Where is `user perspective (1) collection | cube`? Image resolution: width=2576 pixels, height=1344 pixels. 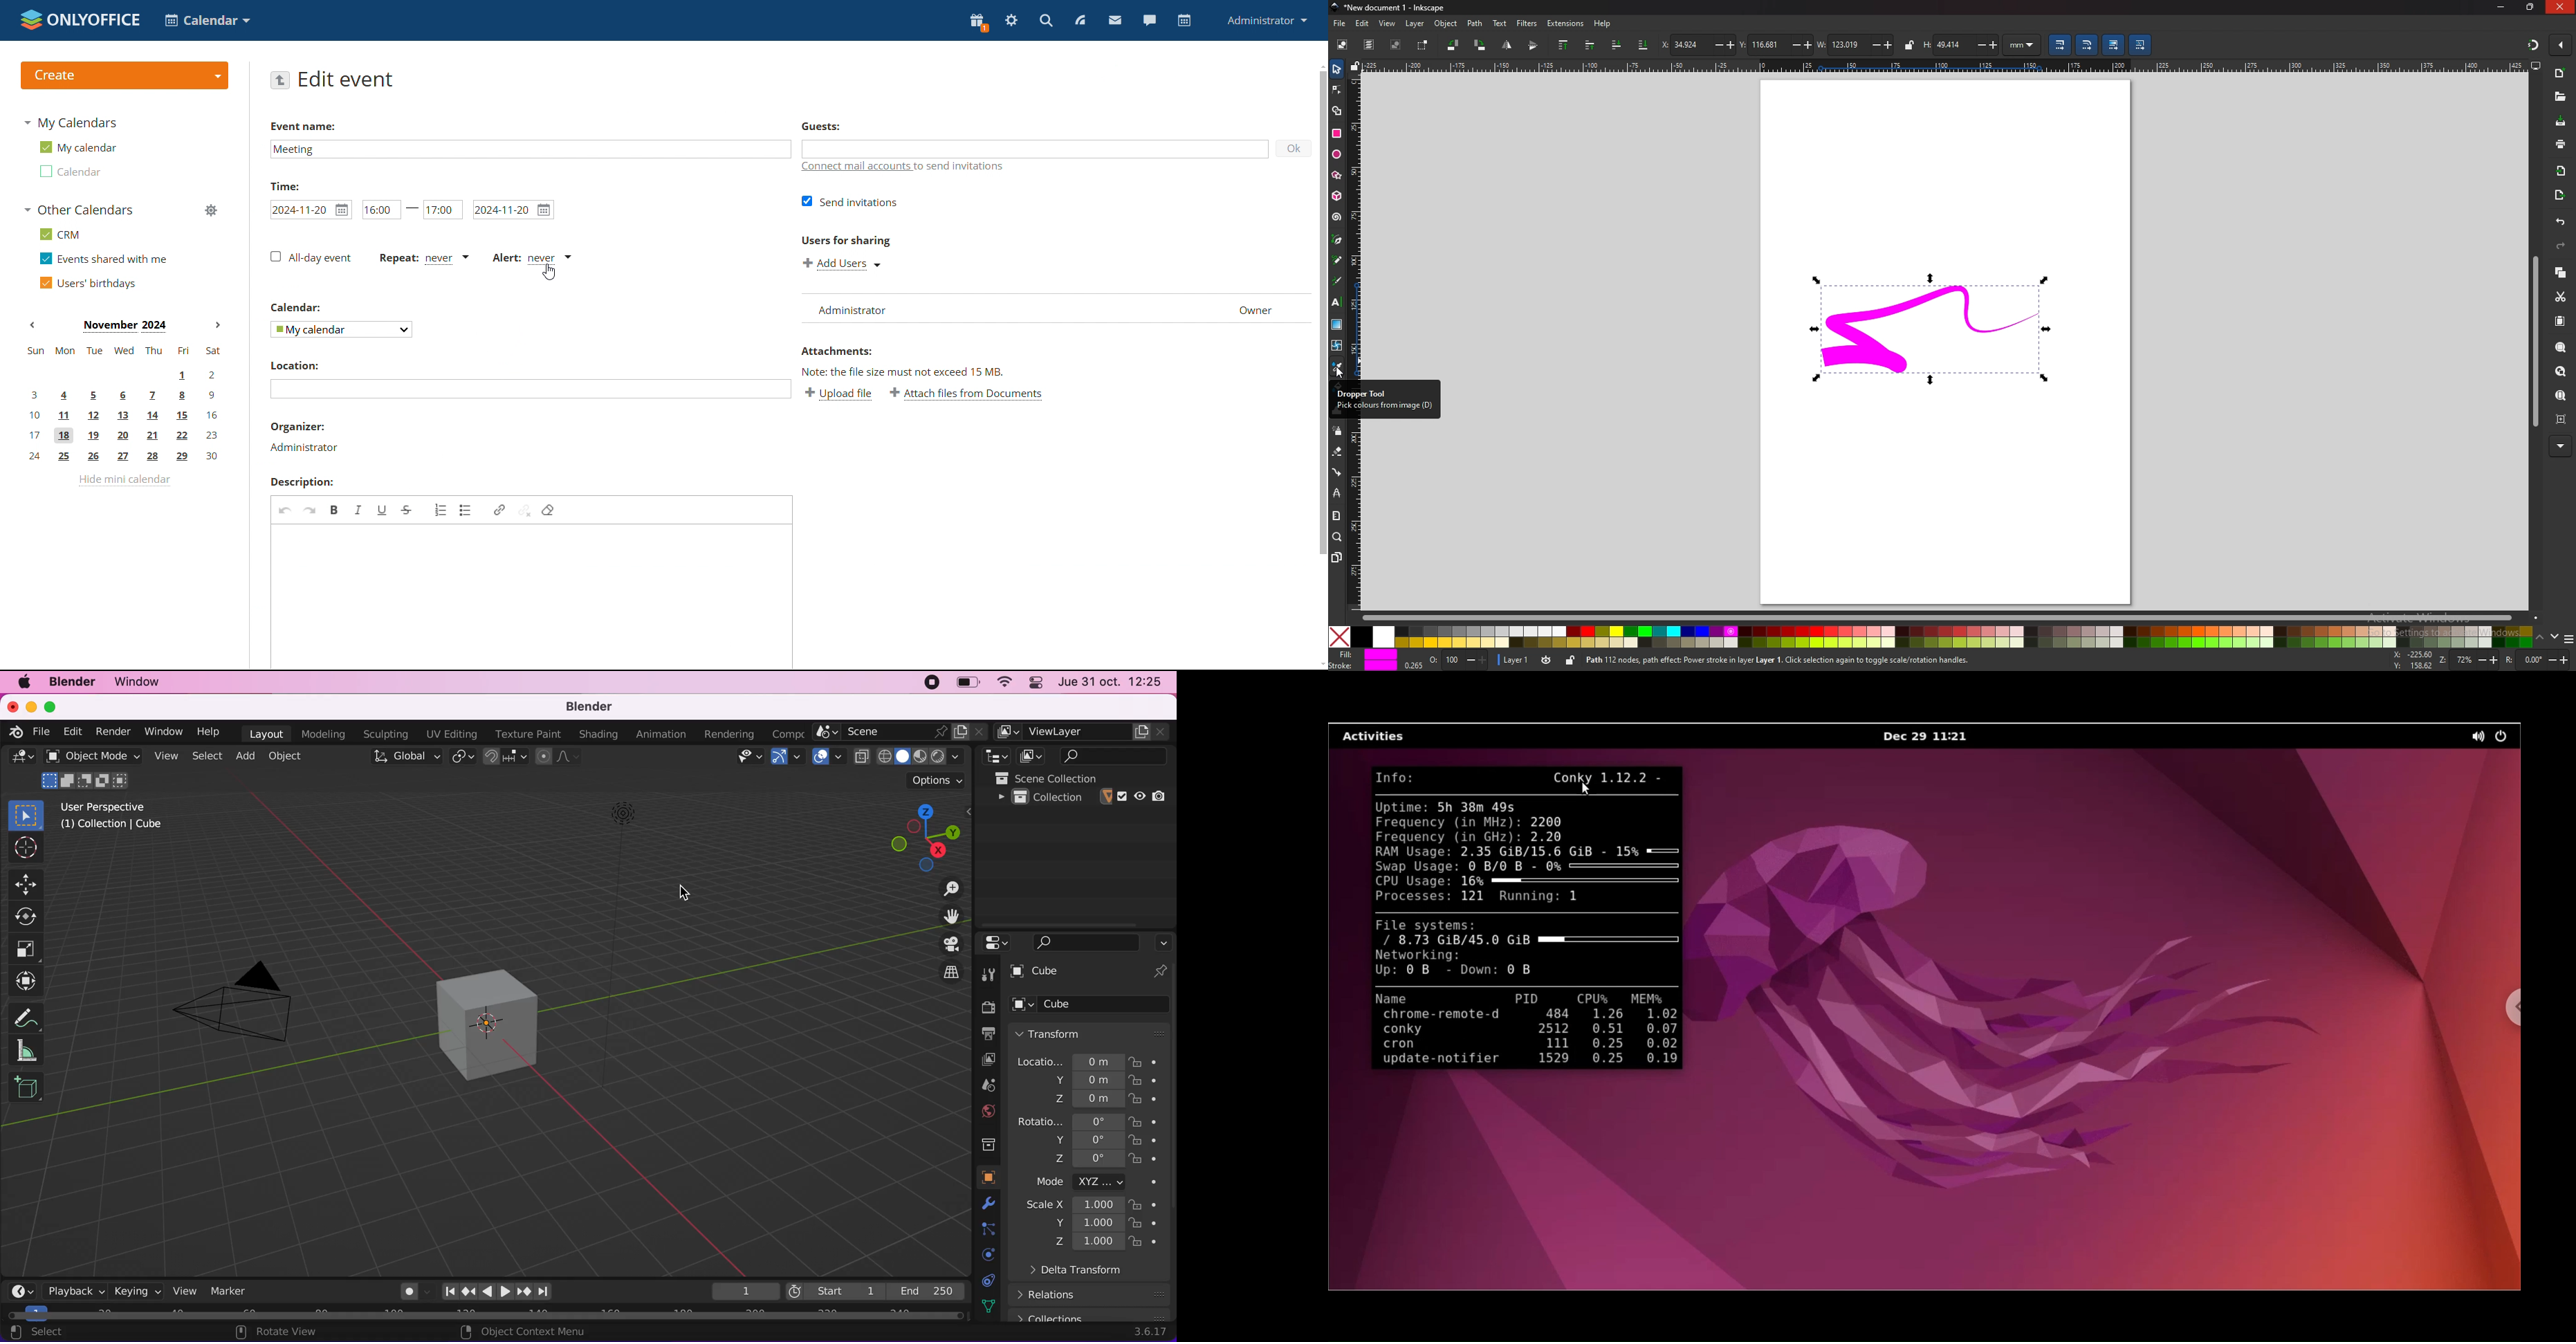 user perspective (1) collection | cube is located at coordinates (116, 816).